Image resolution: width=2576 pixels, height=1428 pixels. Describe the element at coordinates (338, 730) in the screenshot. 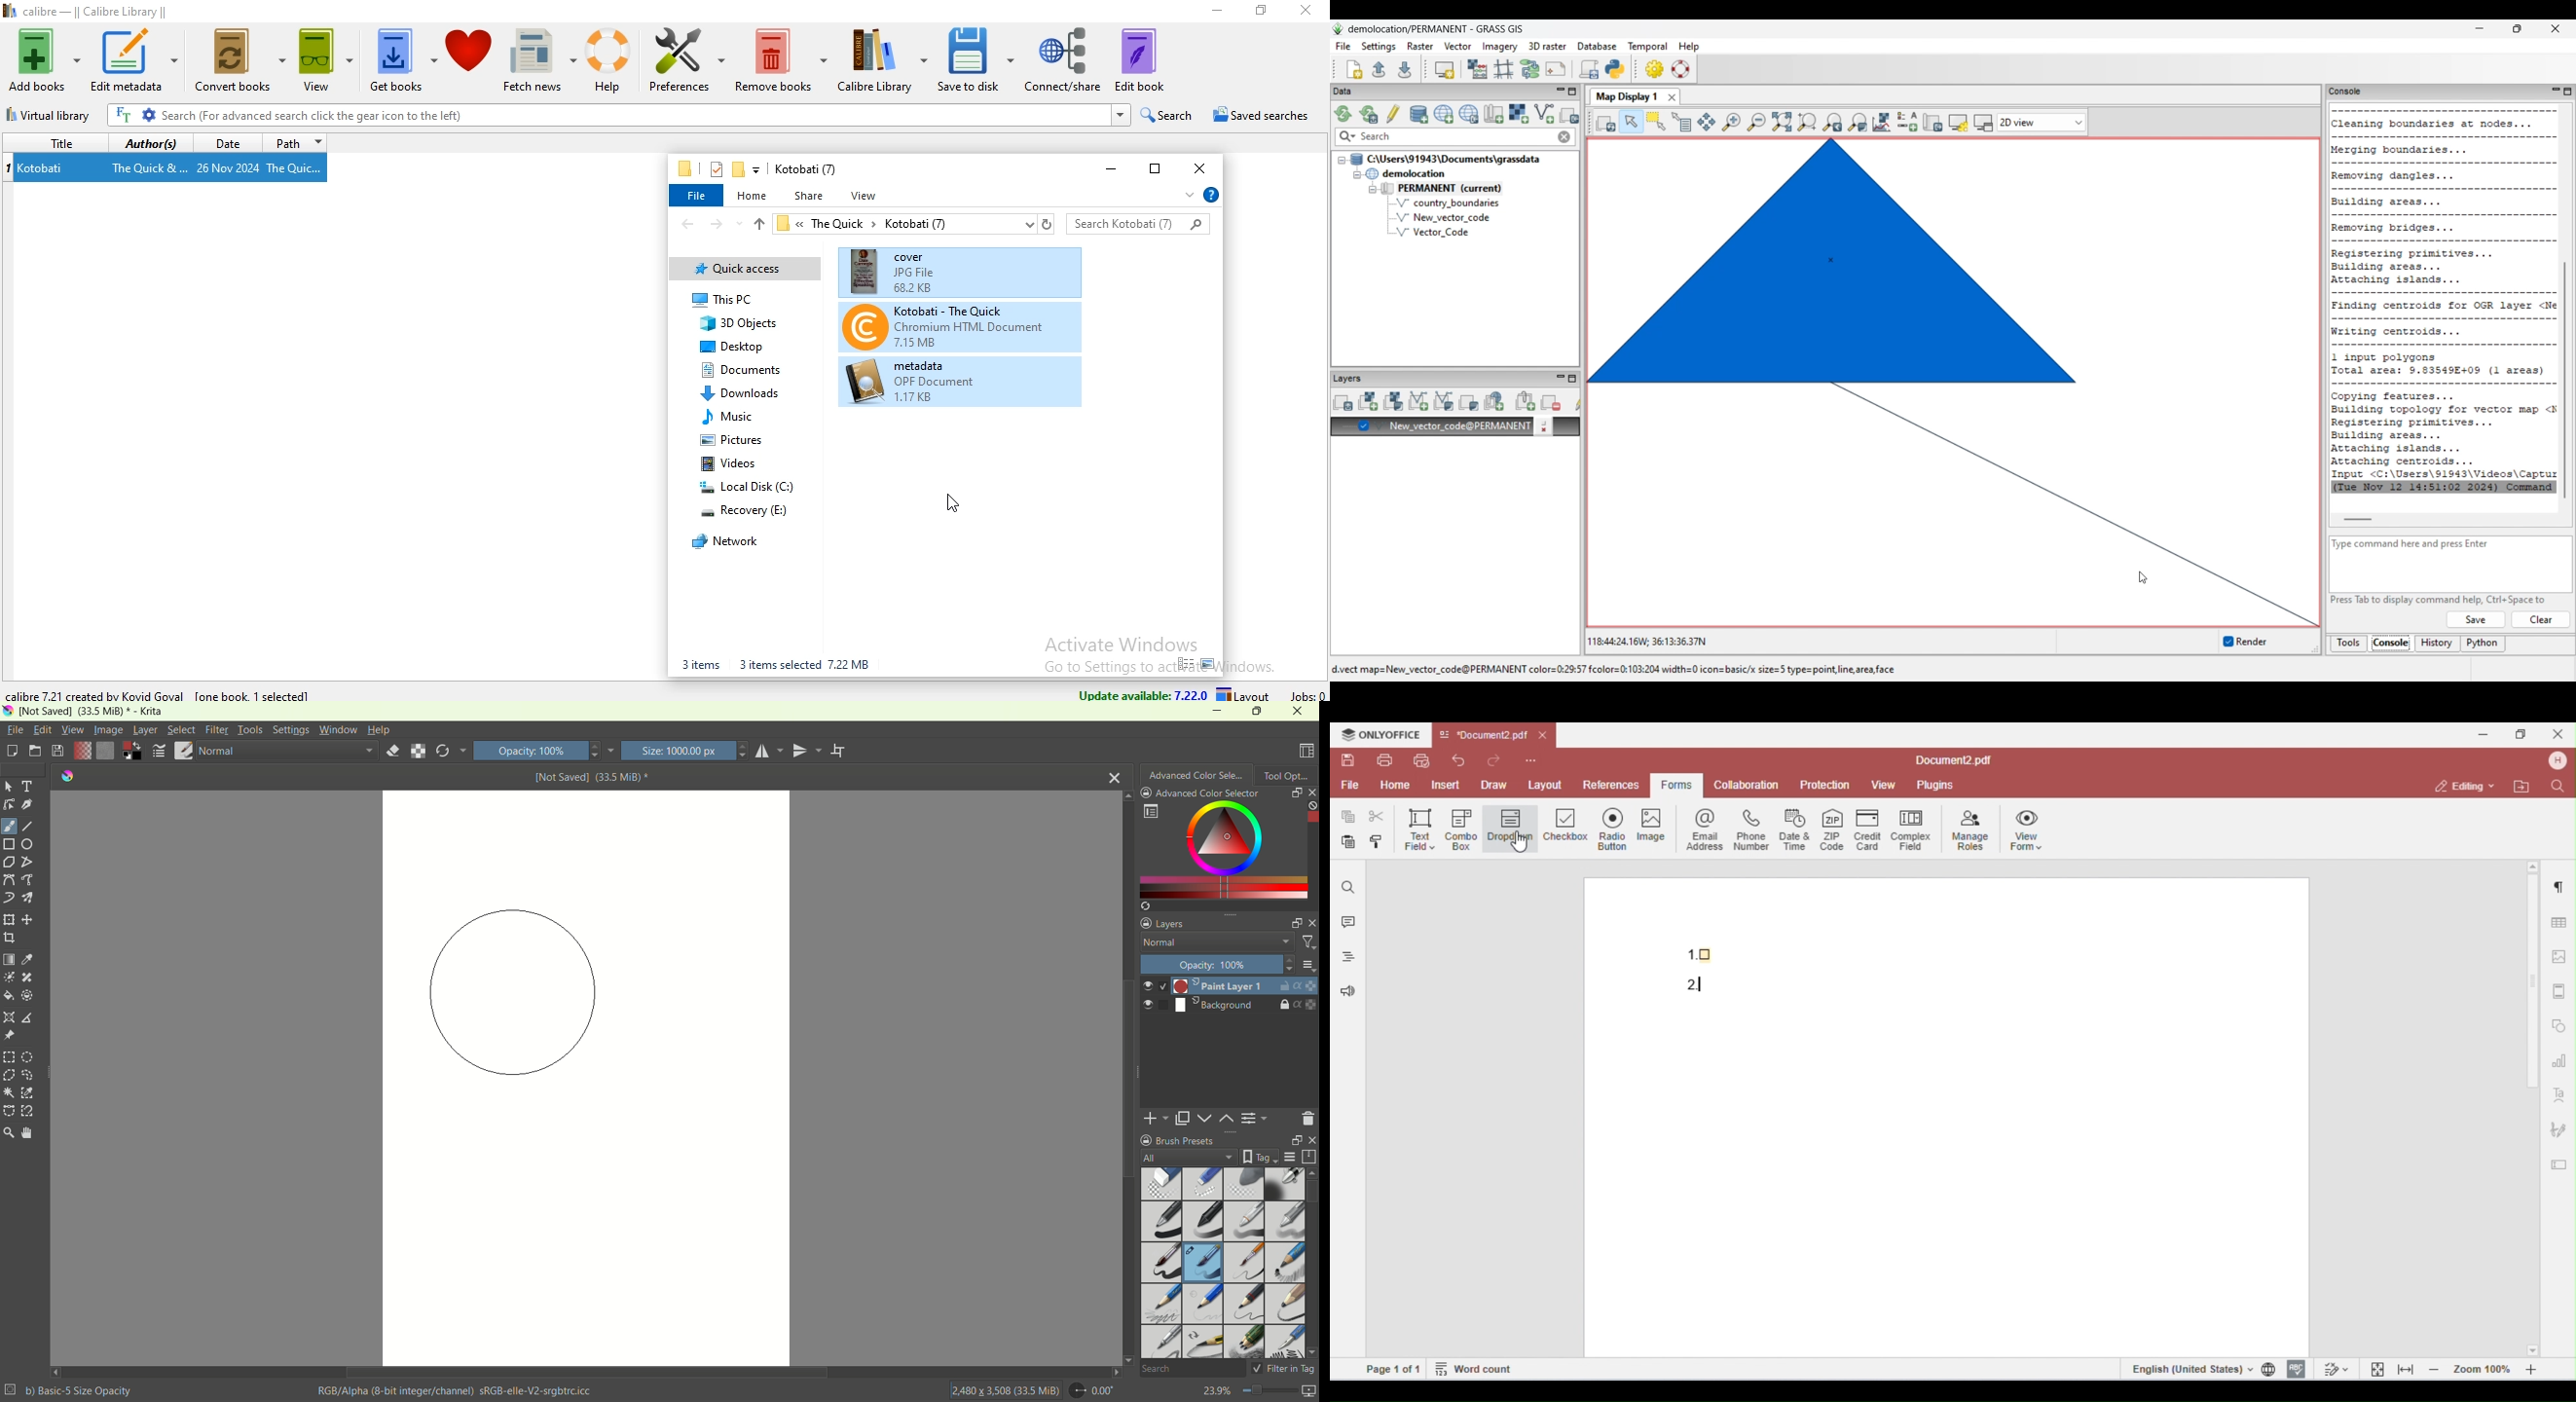

I see `window` at that location.